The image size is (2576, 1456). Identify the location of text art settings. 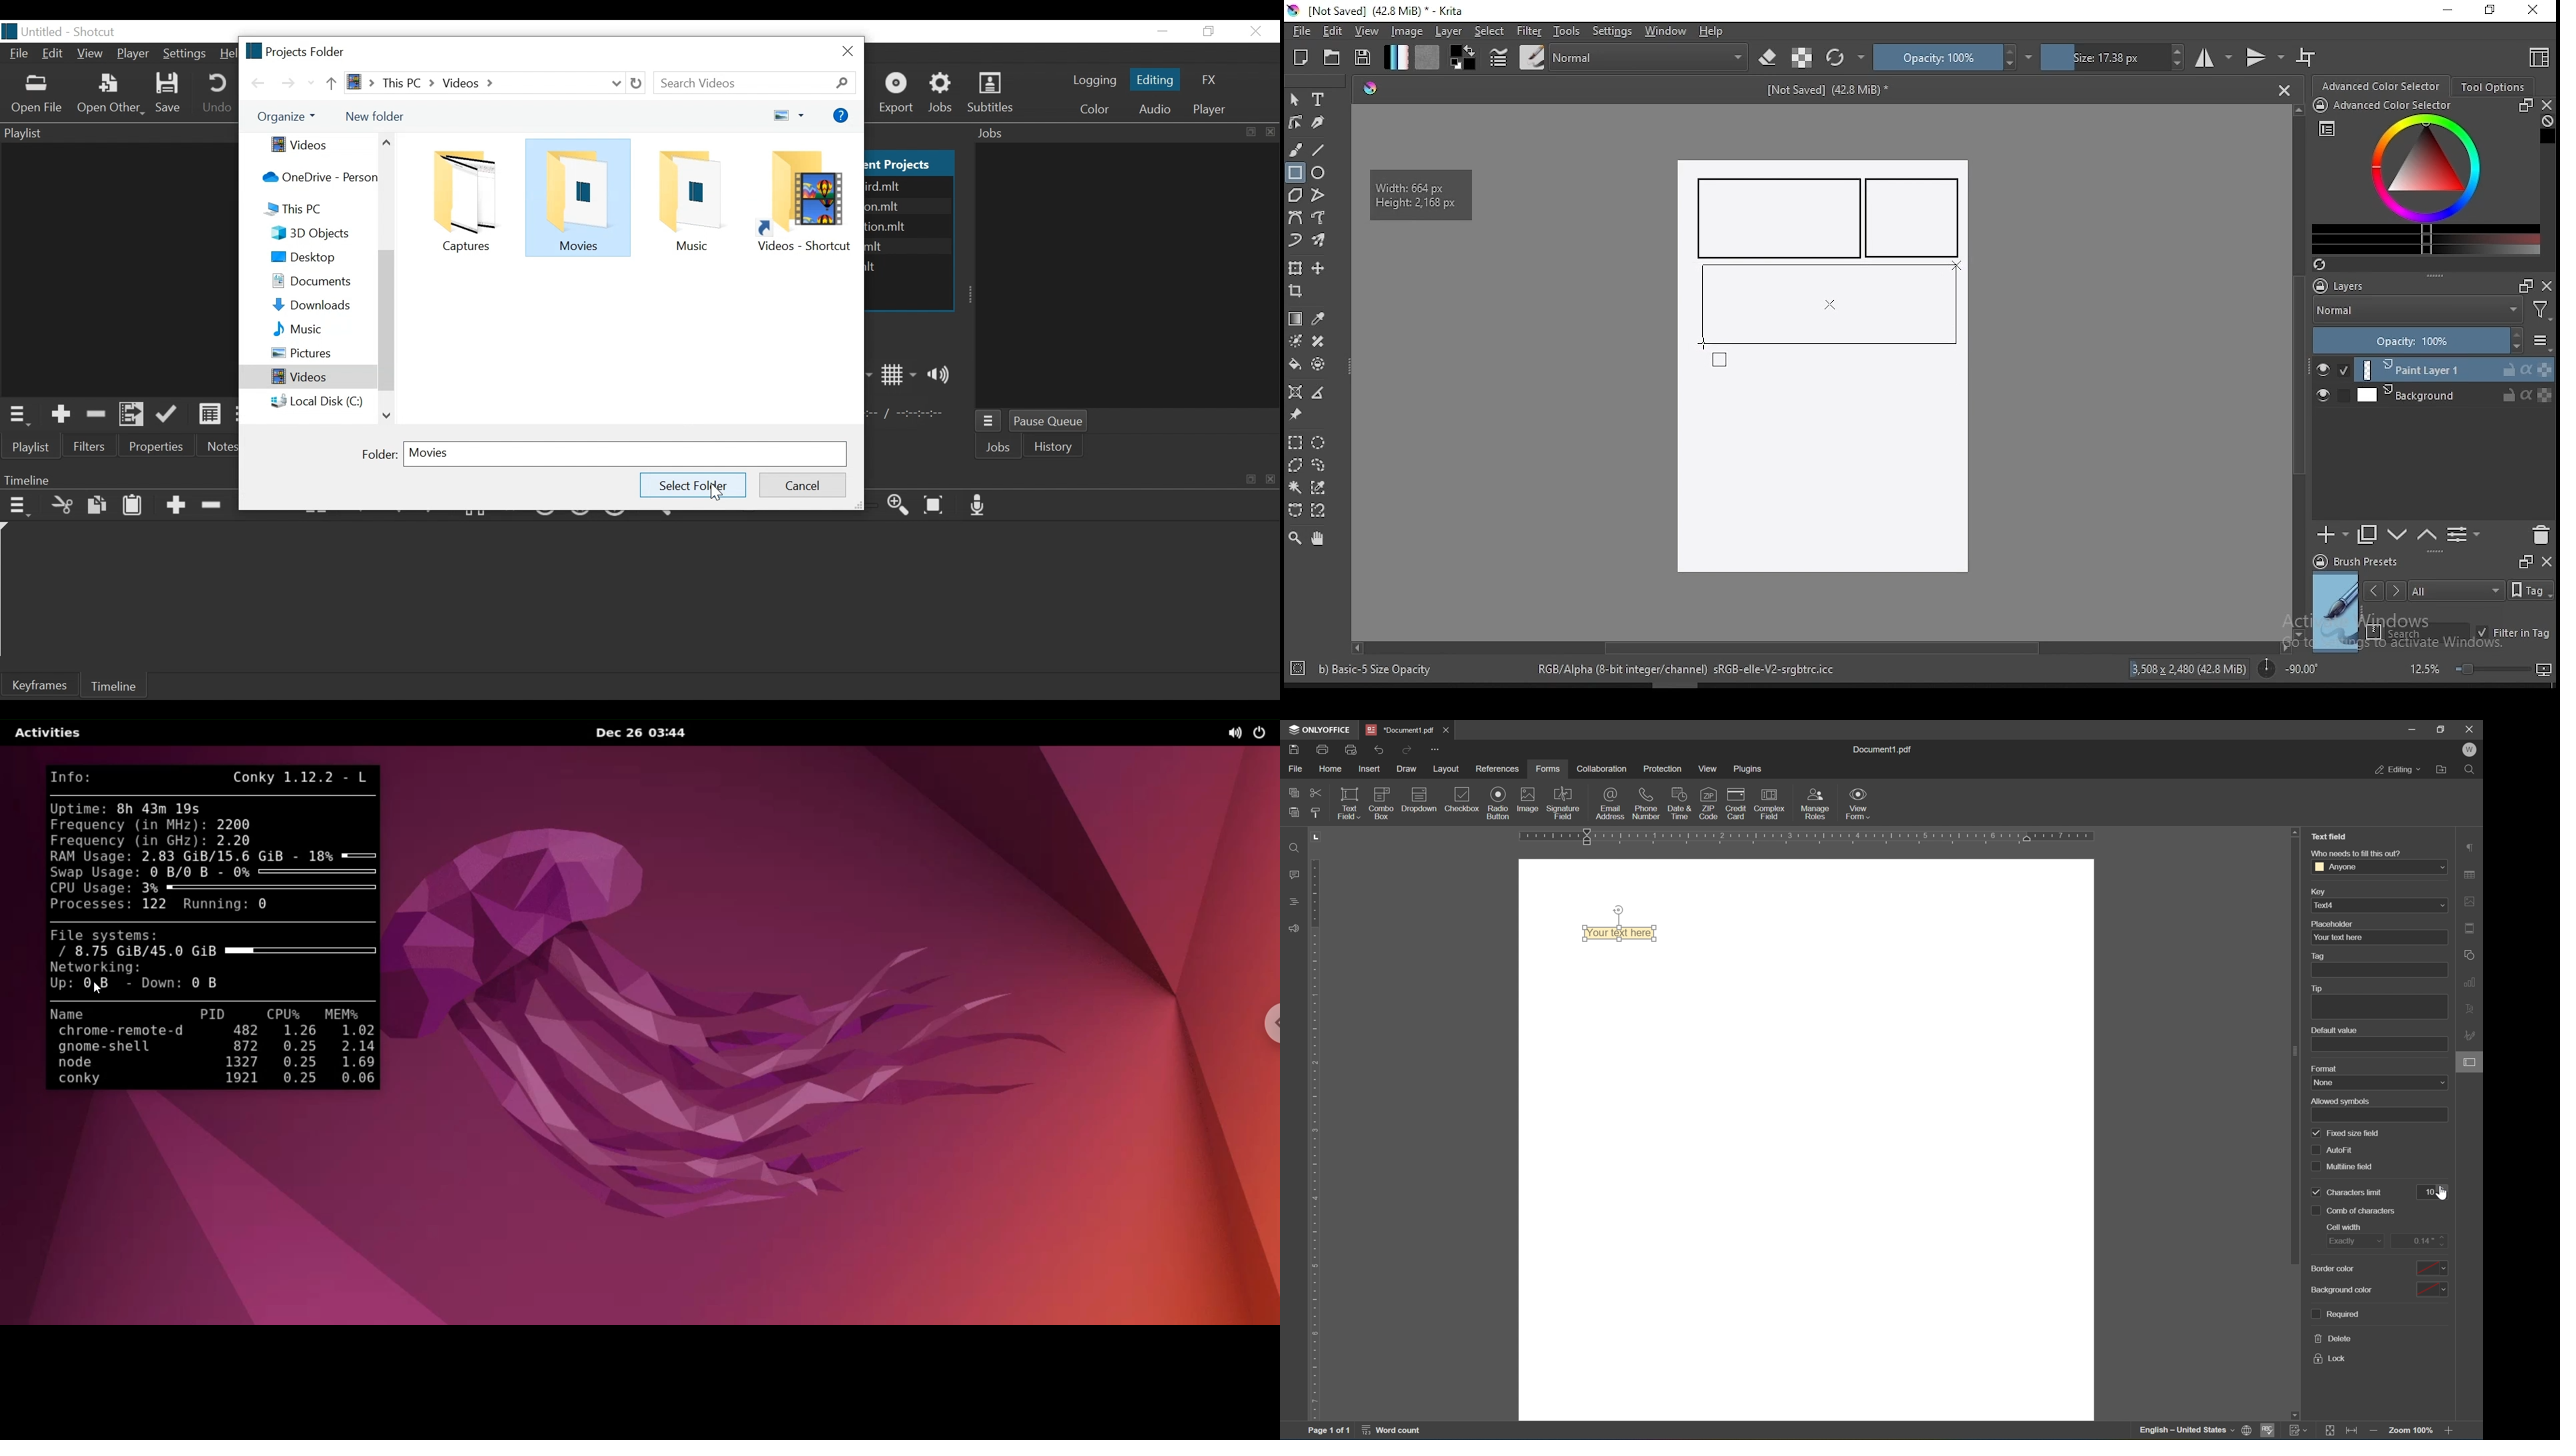
(2473, 1011).